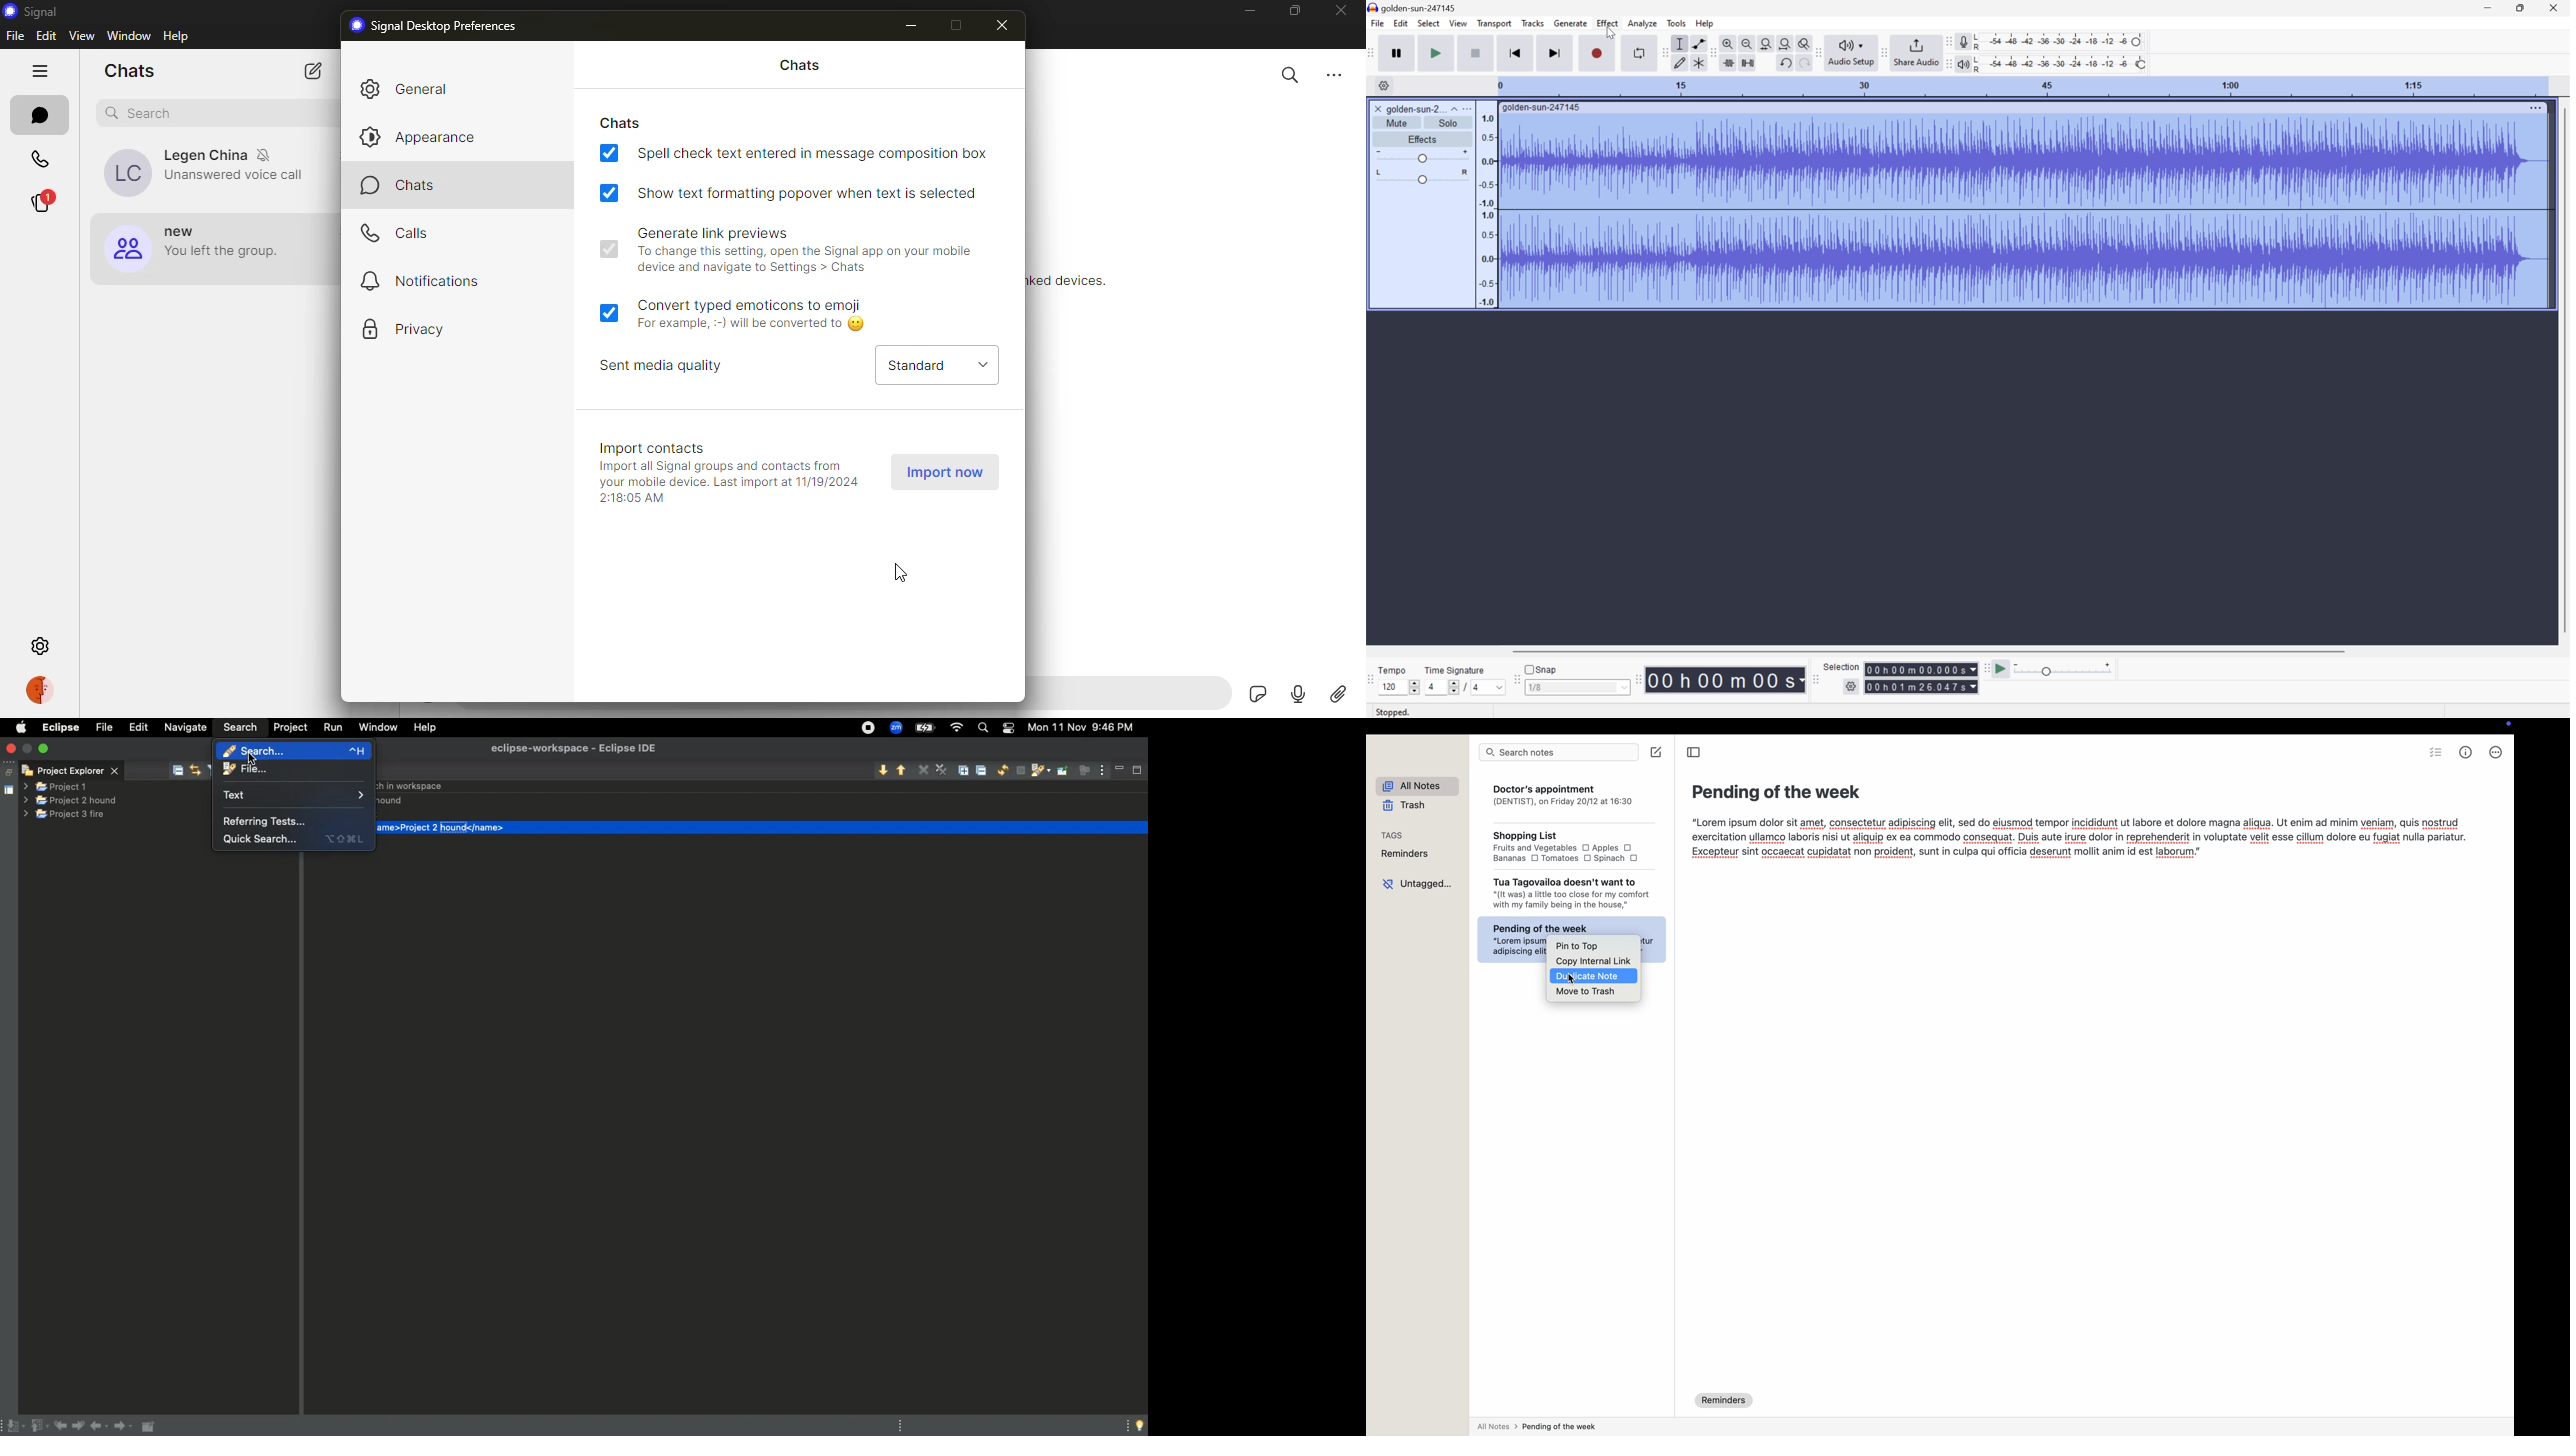  What do you see at coordinates (1920, 669) in the screenshot?
I see `Selection` at bounding box center [1920, 669].